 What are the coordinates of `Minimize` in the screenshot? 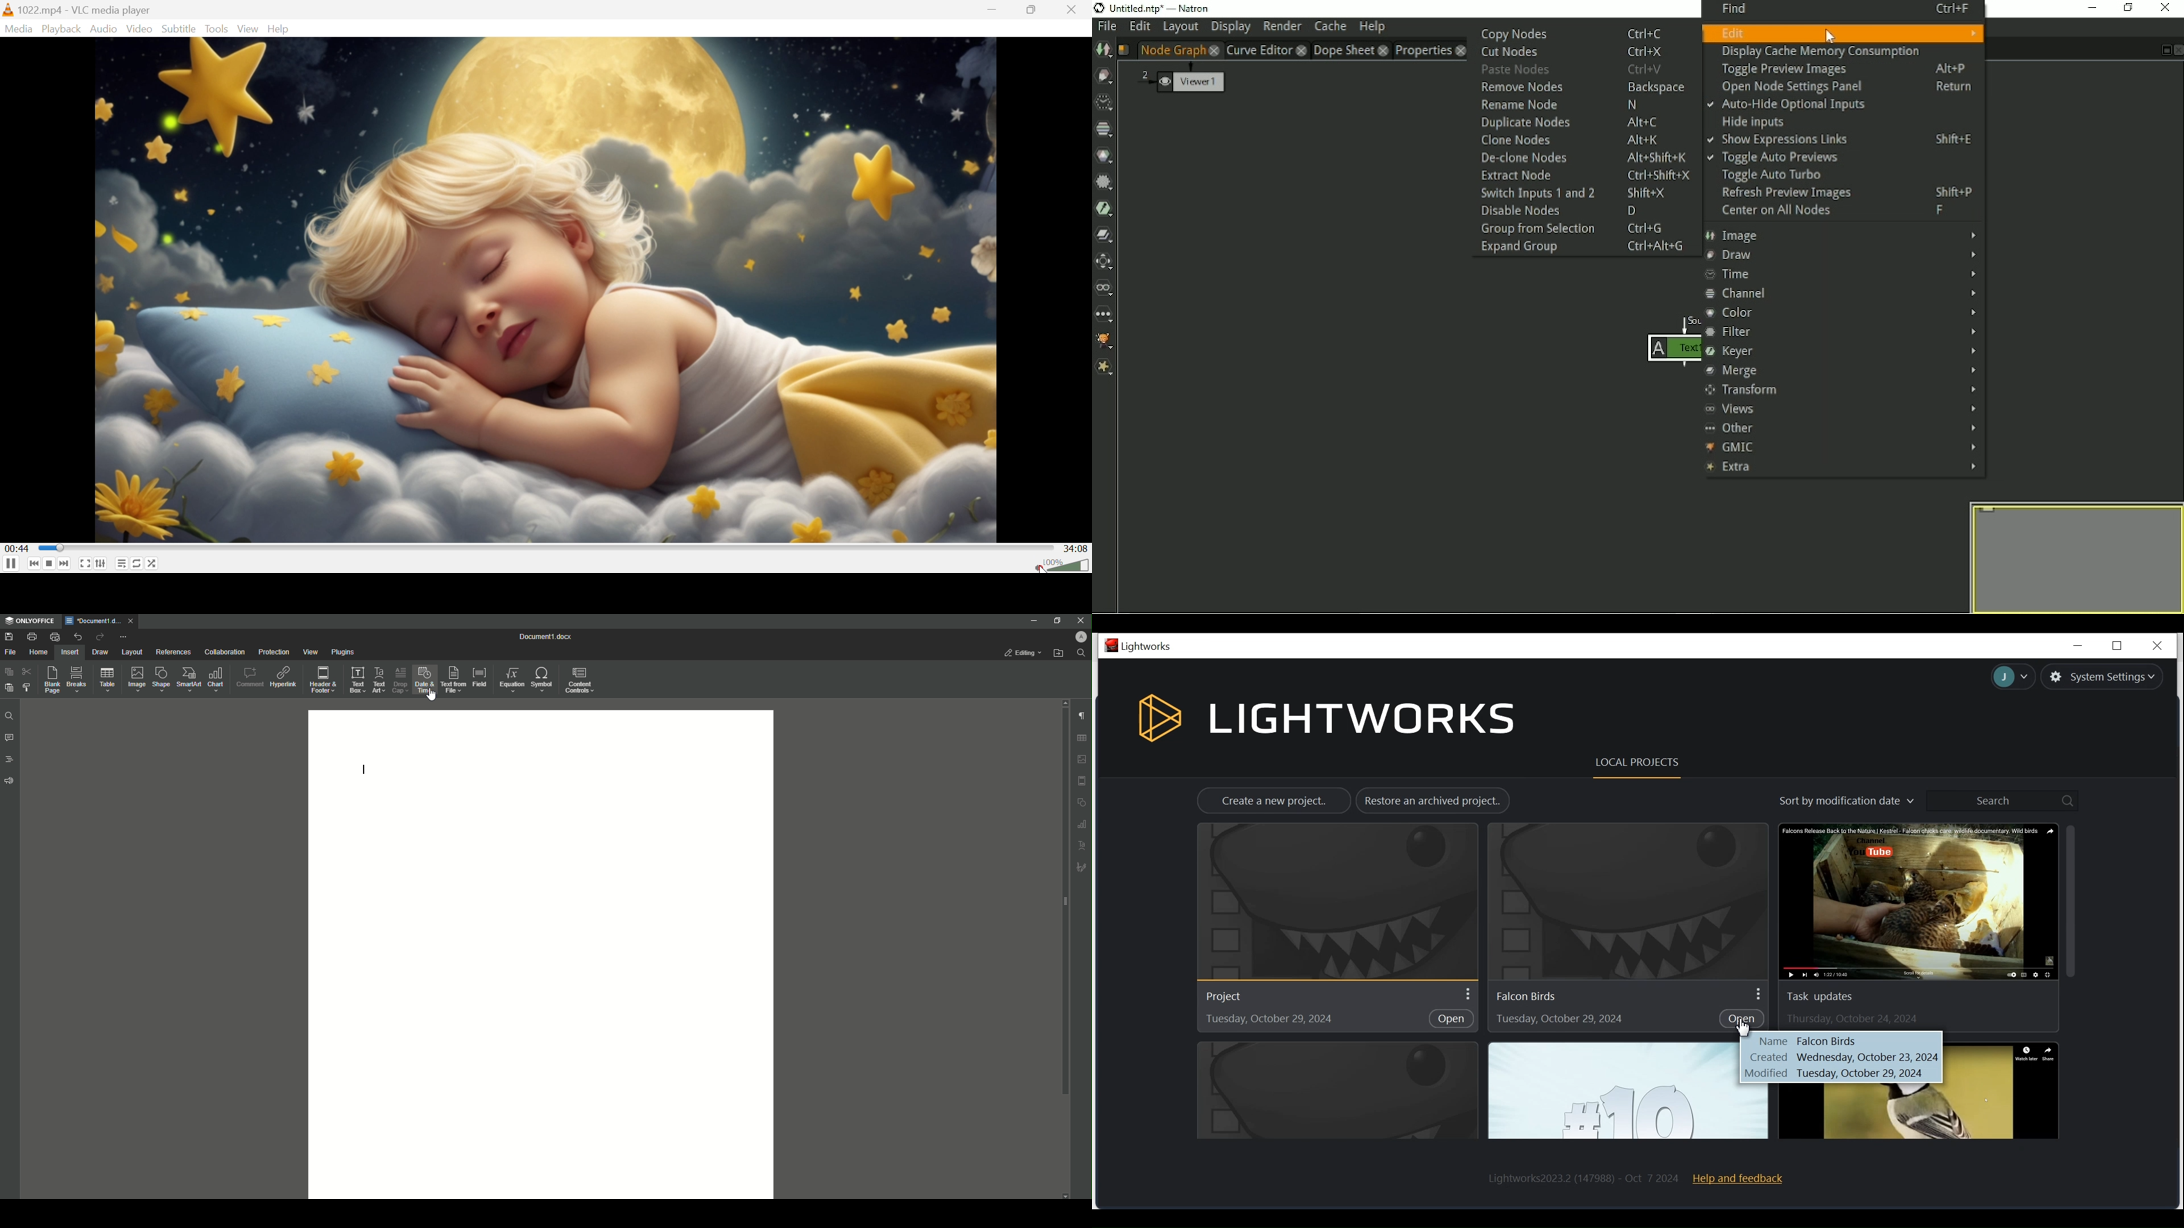 It's located at (995, 8).